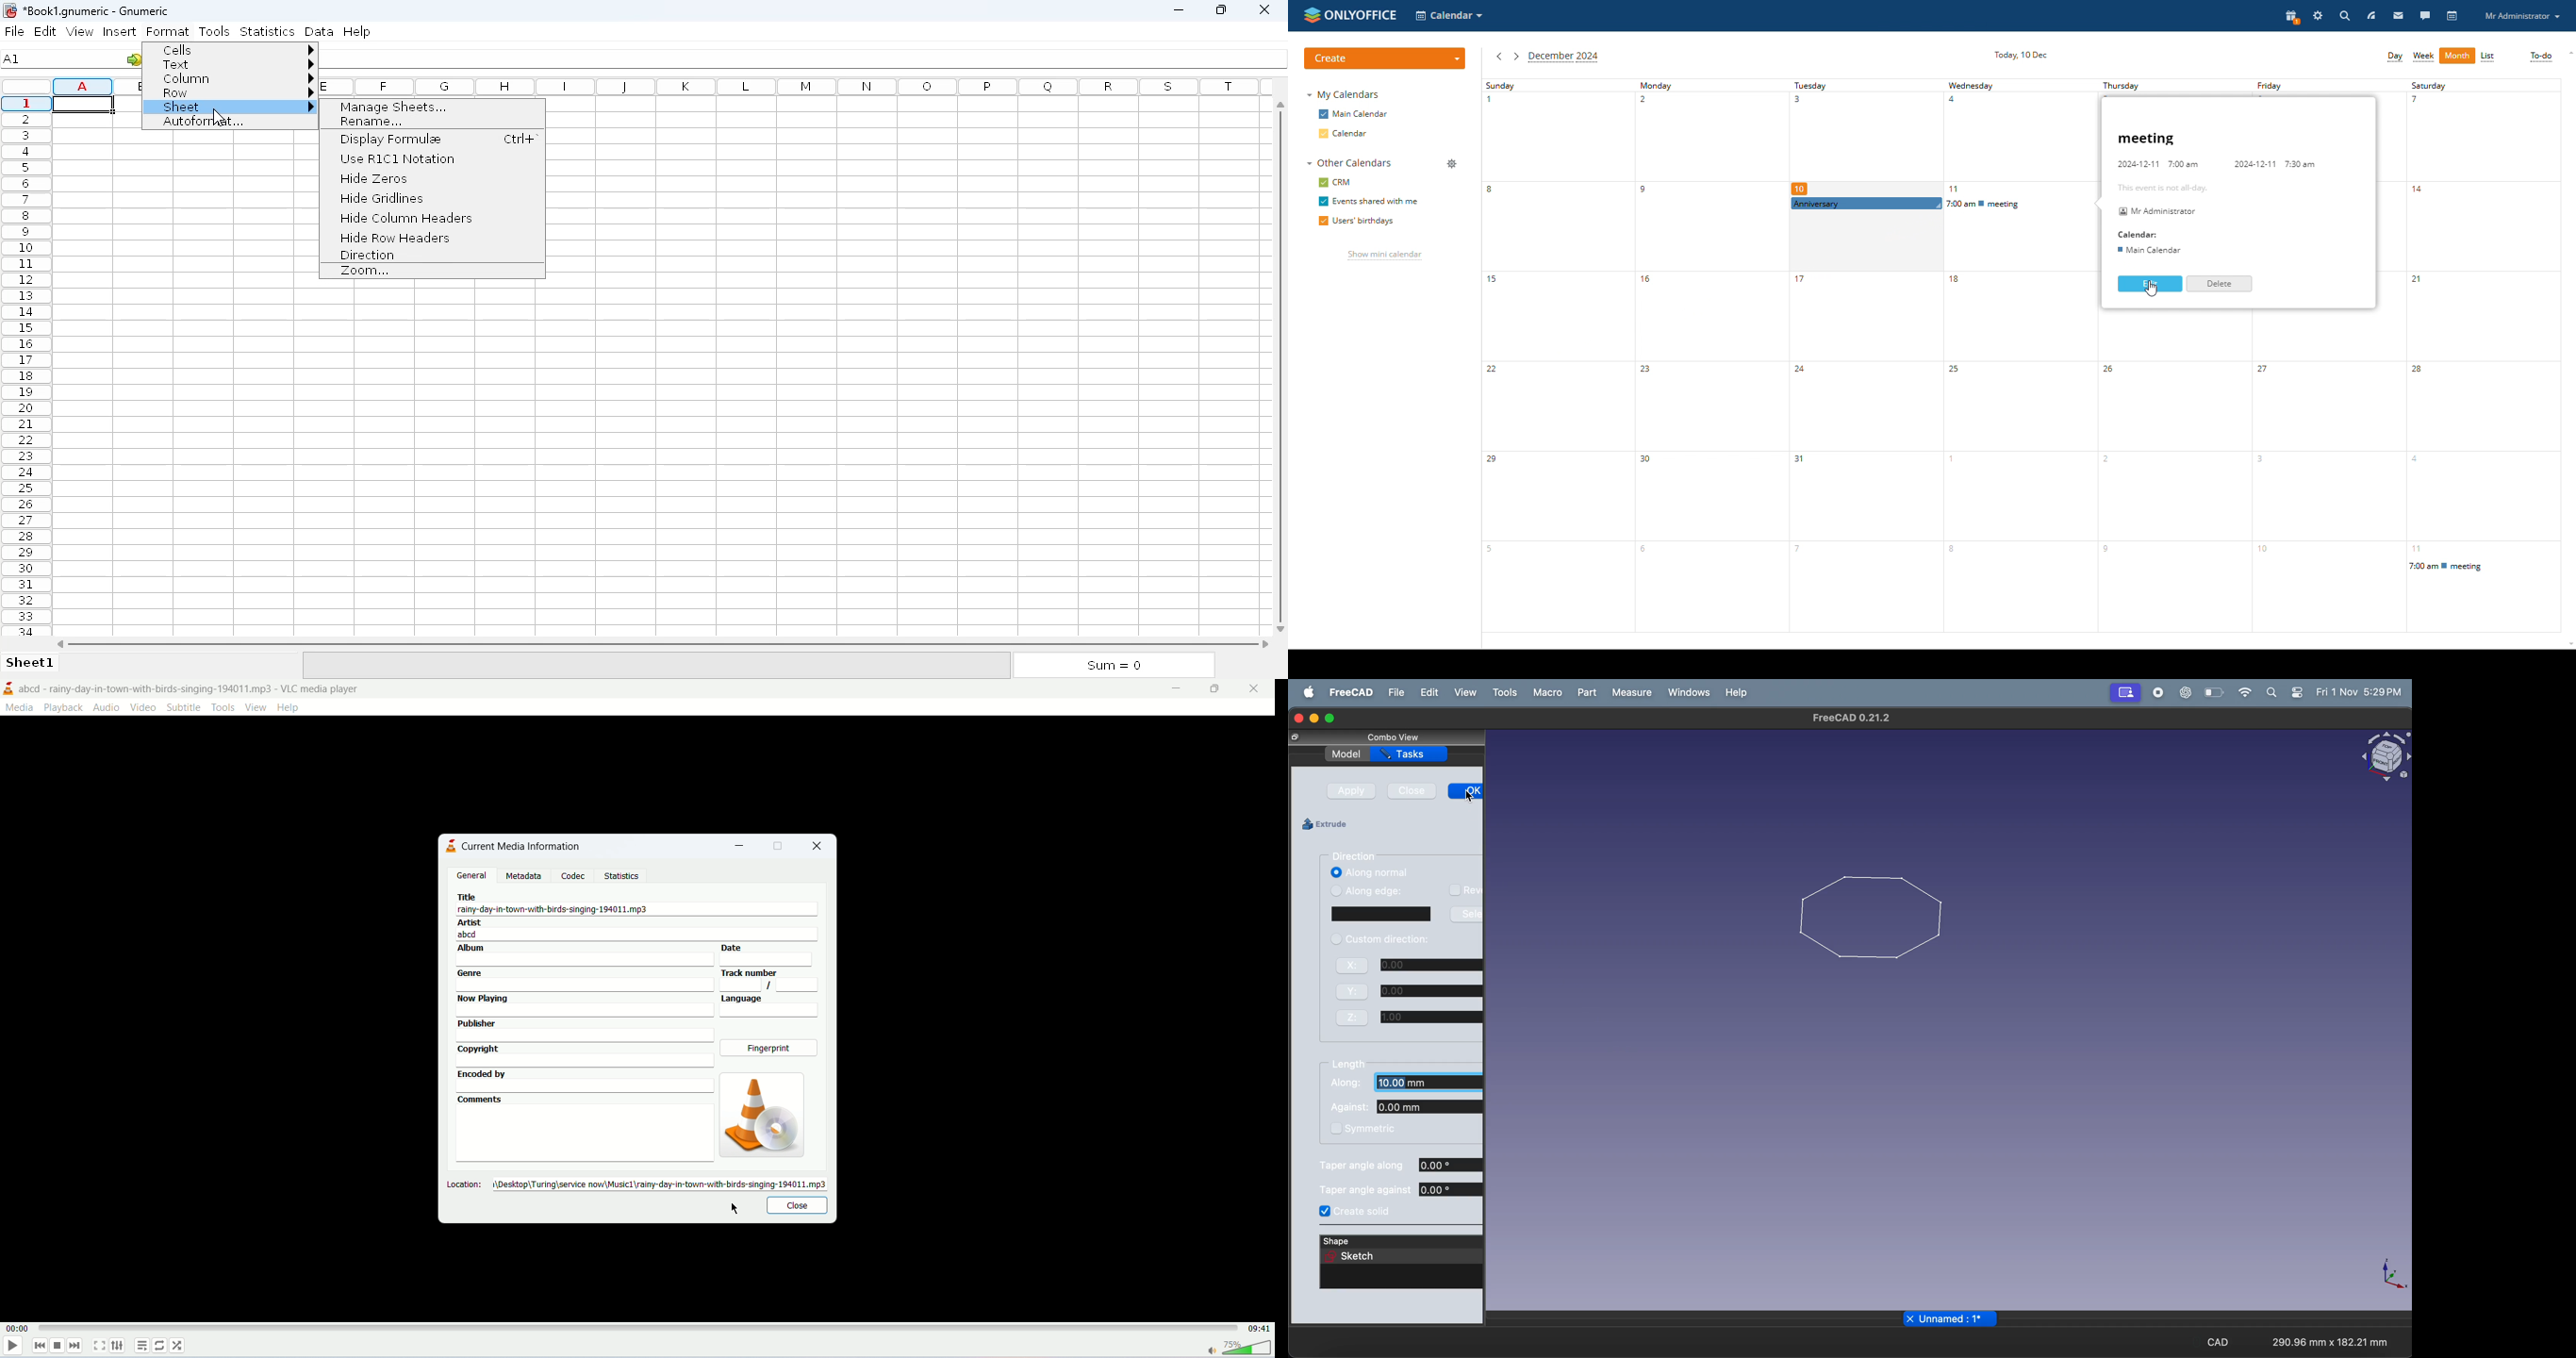 Image resolution: width=2576 pixels, height=1372 pixels. Describe the element at coordinates (366, 255) in the screenshot. I see `direction` at that location.